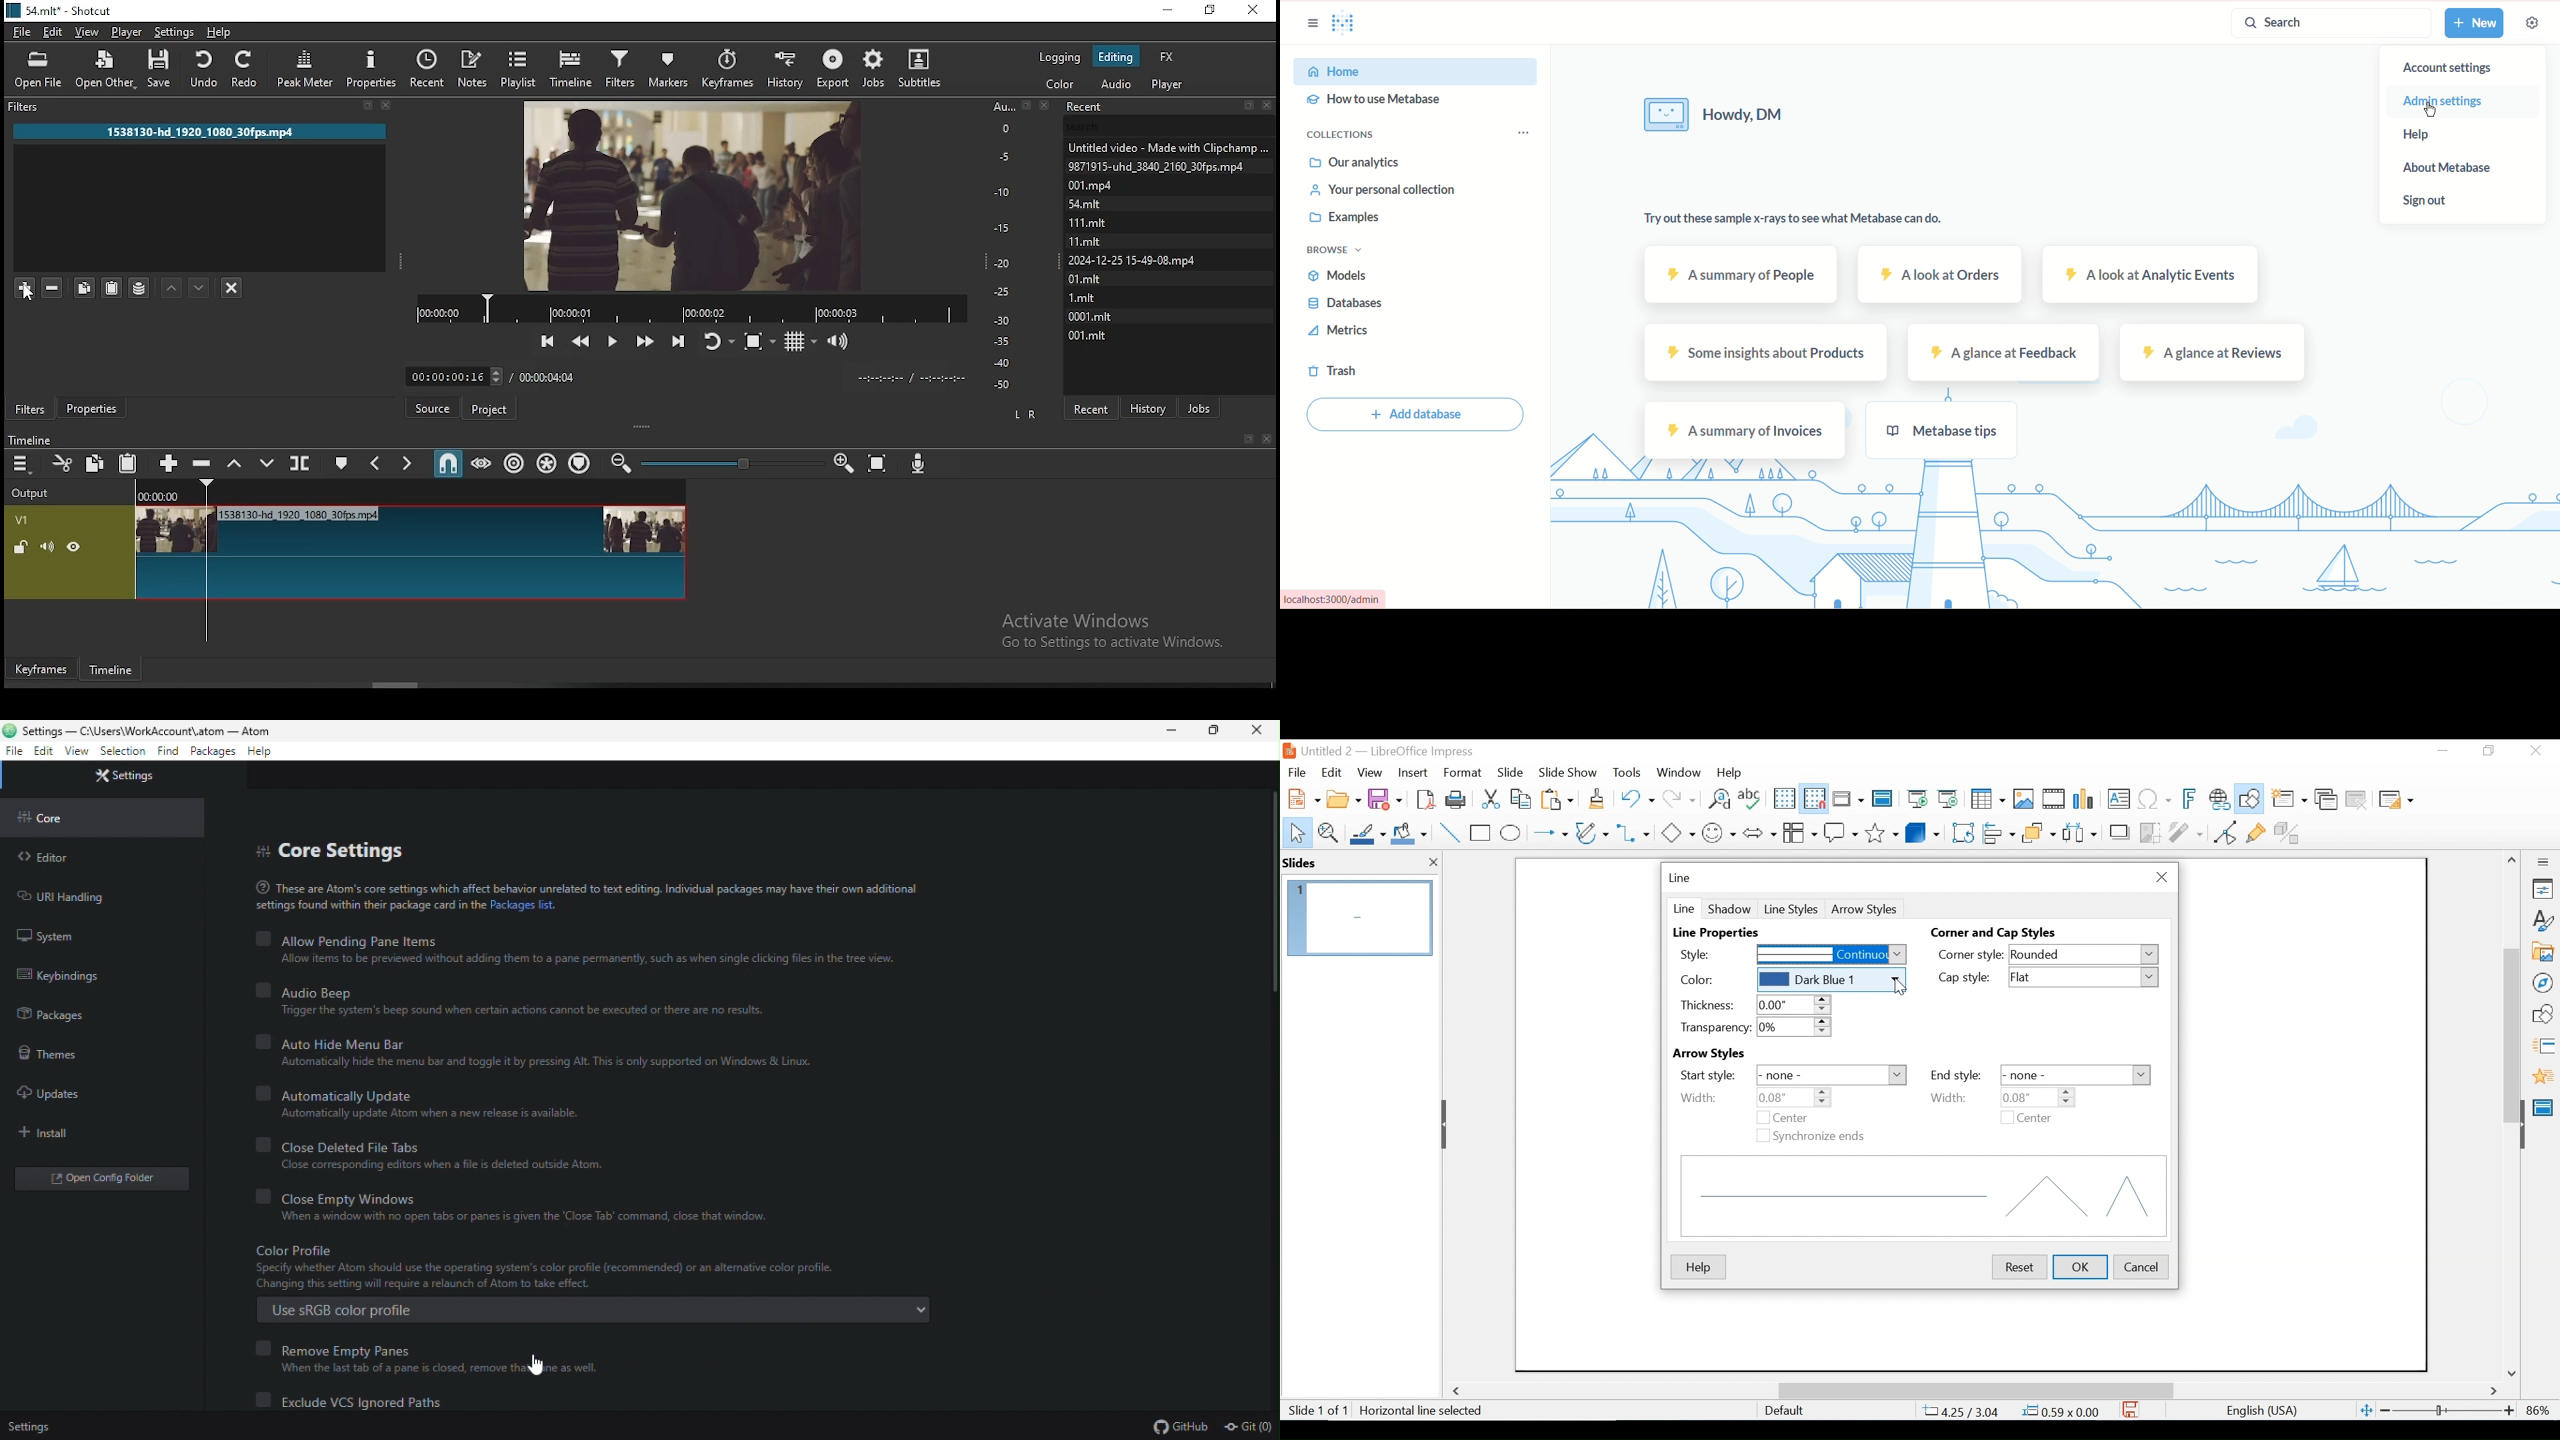 This screenshot has width=2576, height=1456. What do you see at coordinates (197, 288) in the screenshot?
I see `move filter up` at bounding box center [197, 288].